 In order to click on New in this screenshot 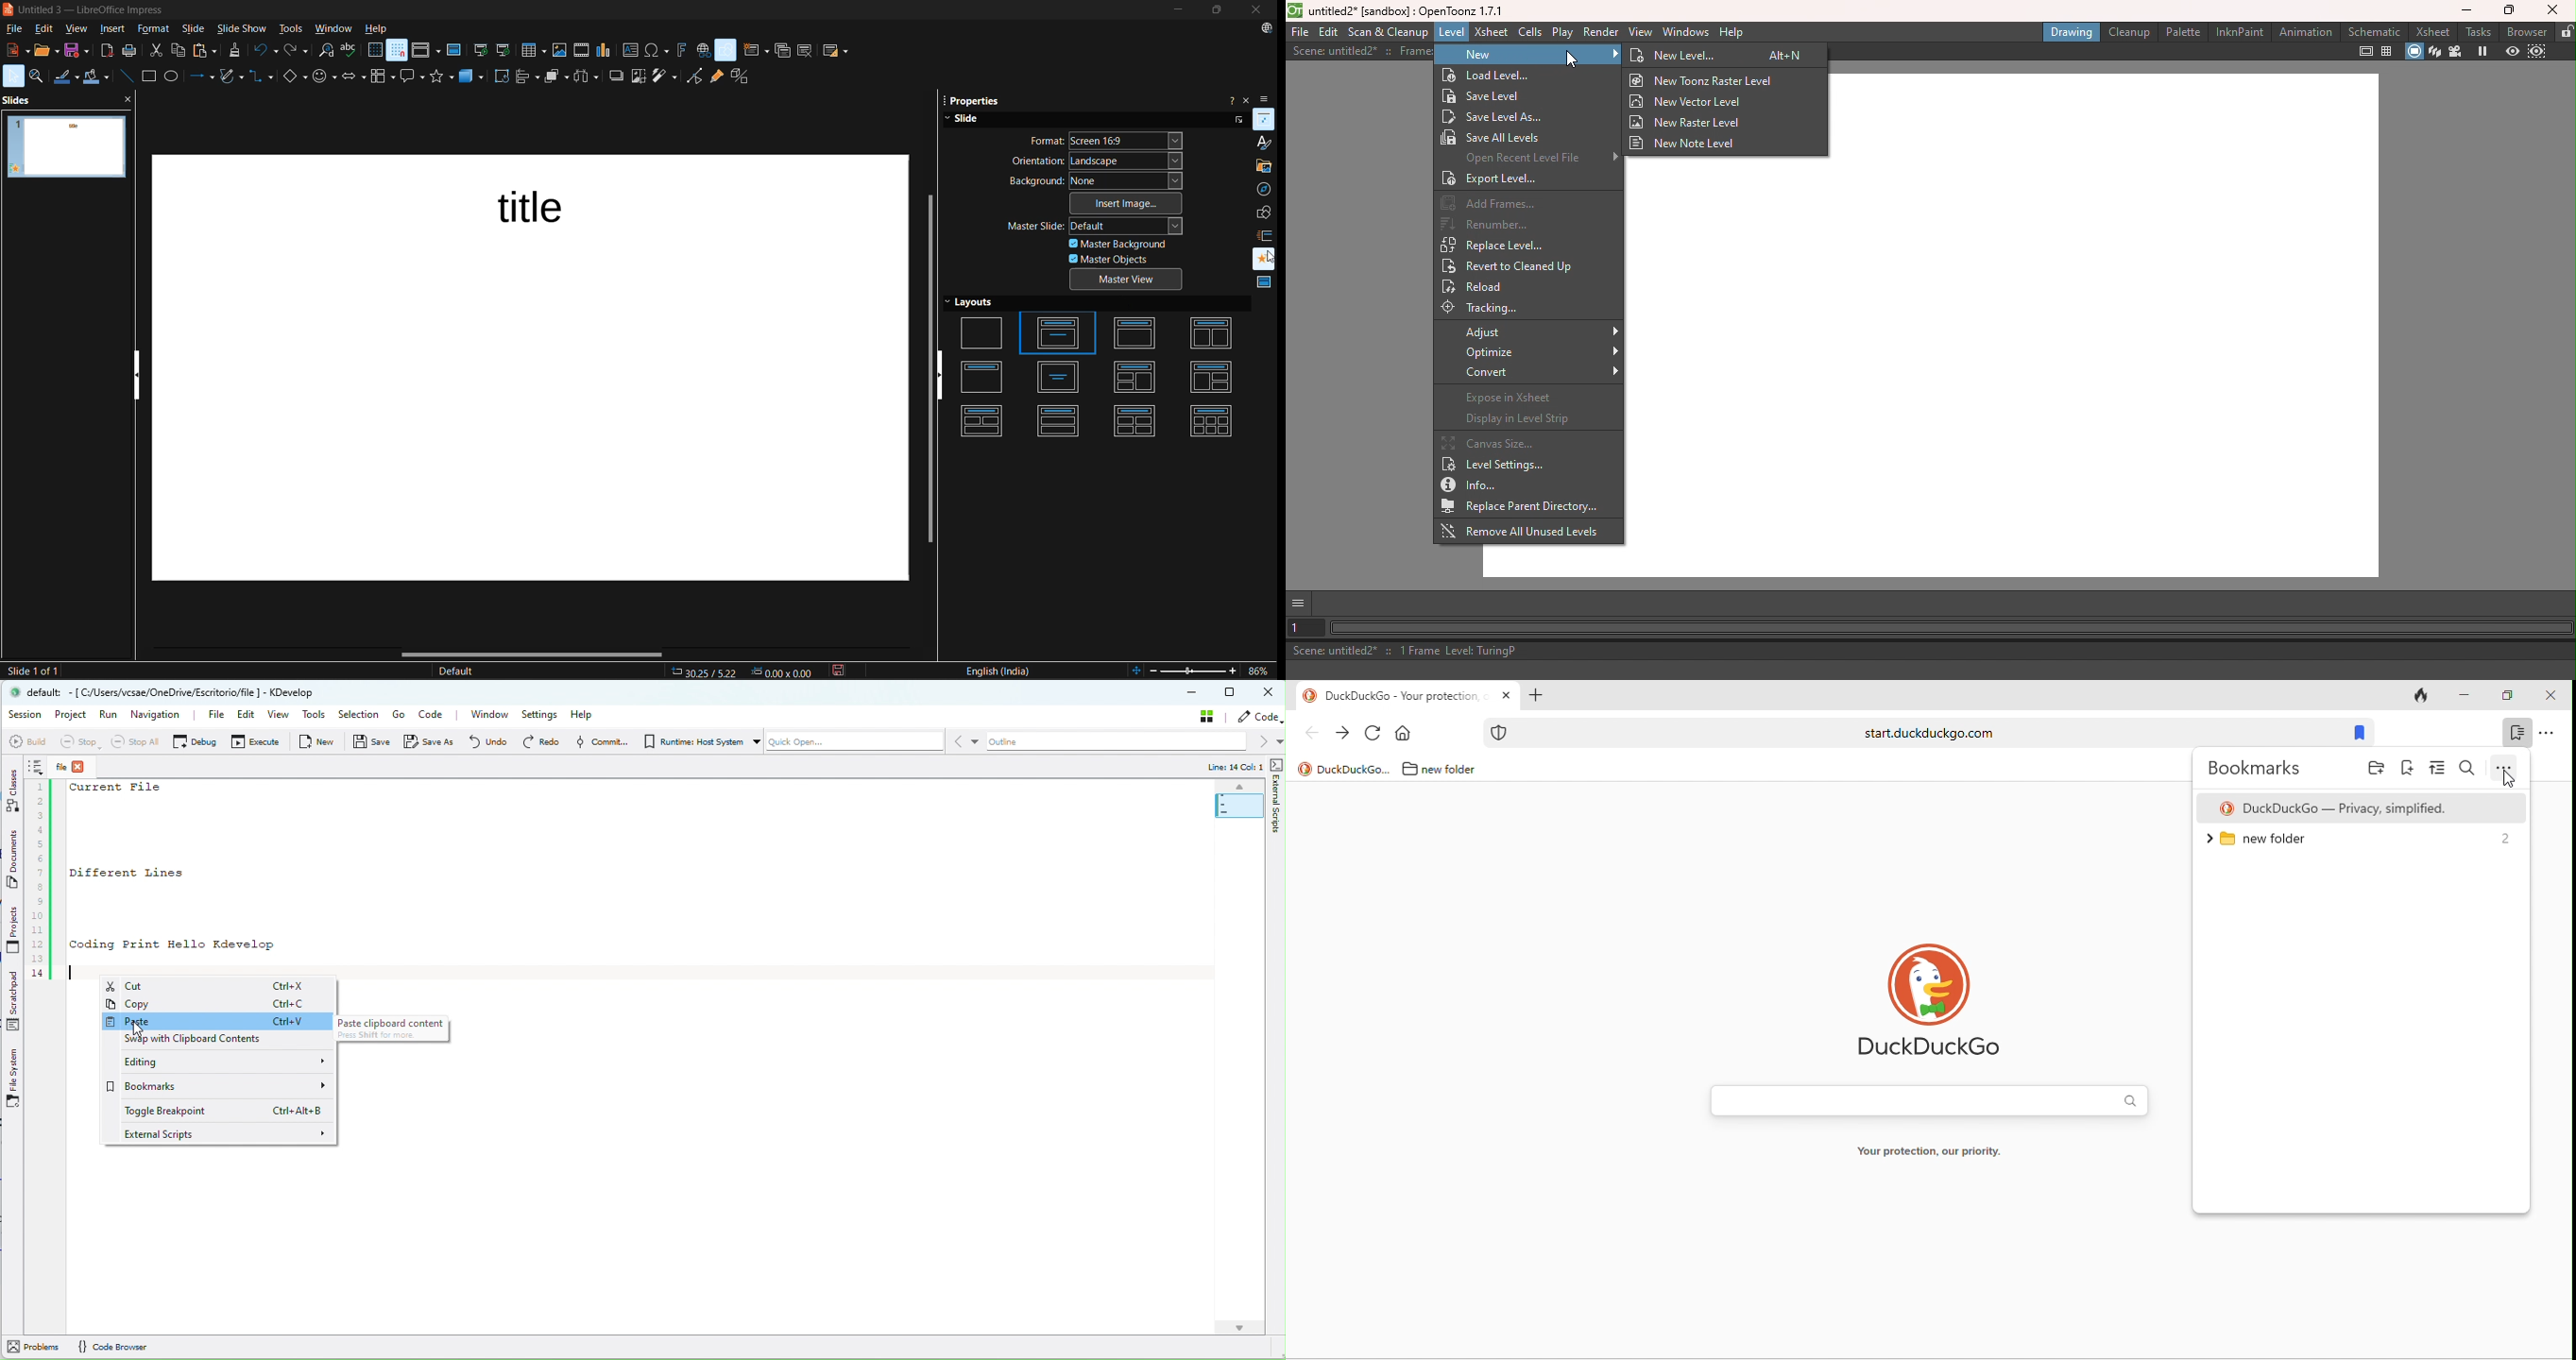, I will do `click(1527, 56)`.